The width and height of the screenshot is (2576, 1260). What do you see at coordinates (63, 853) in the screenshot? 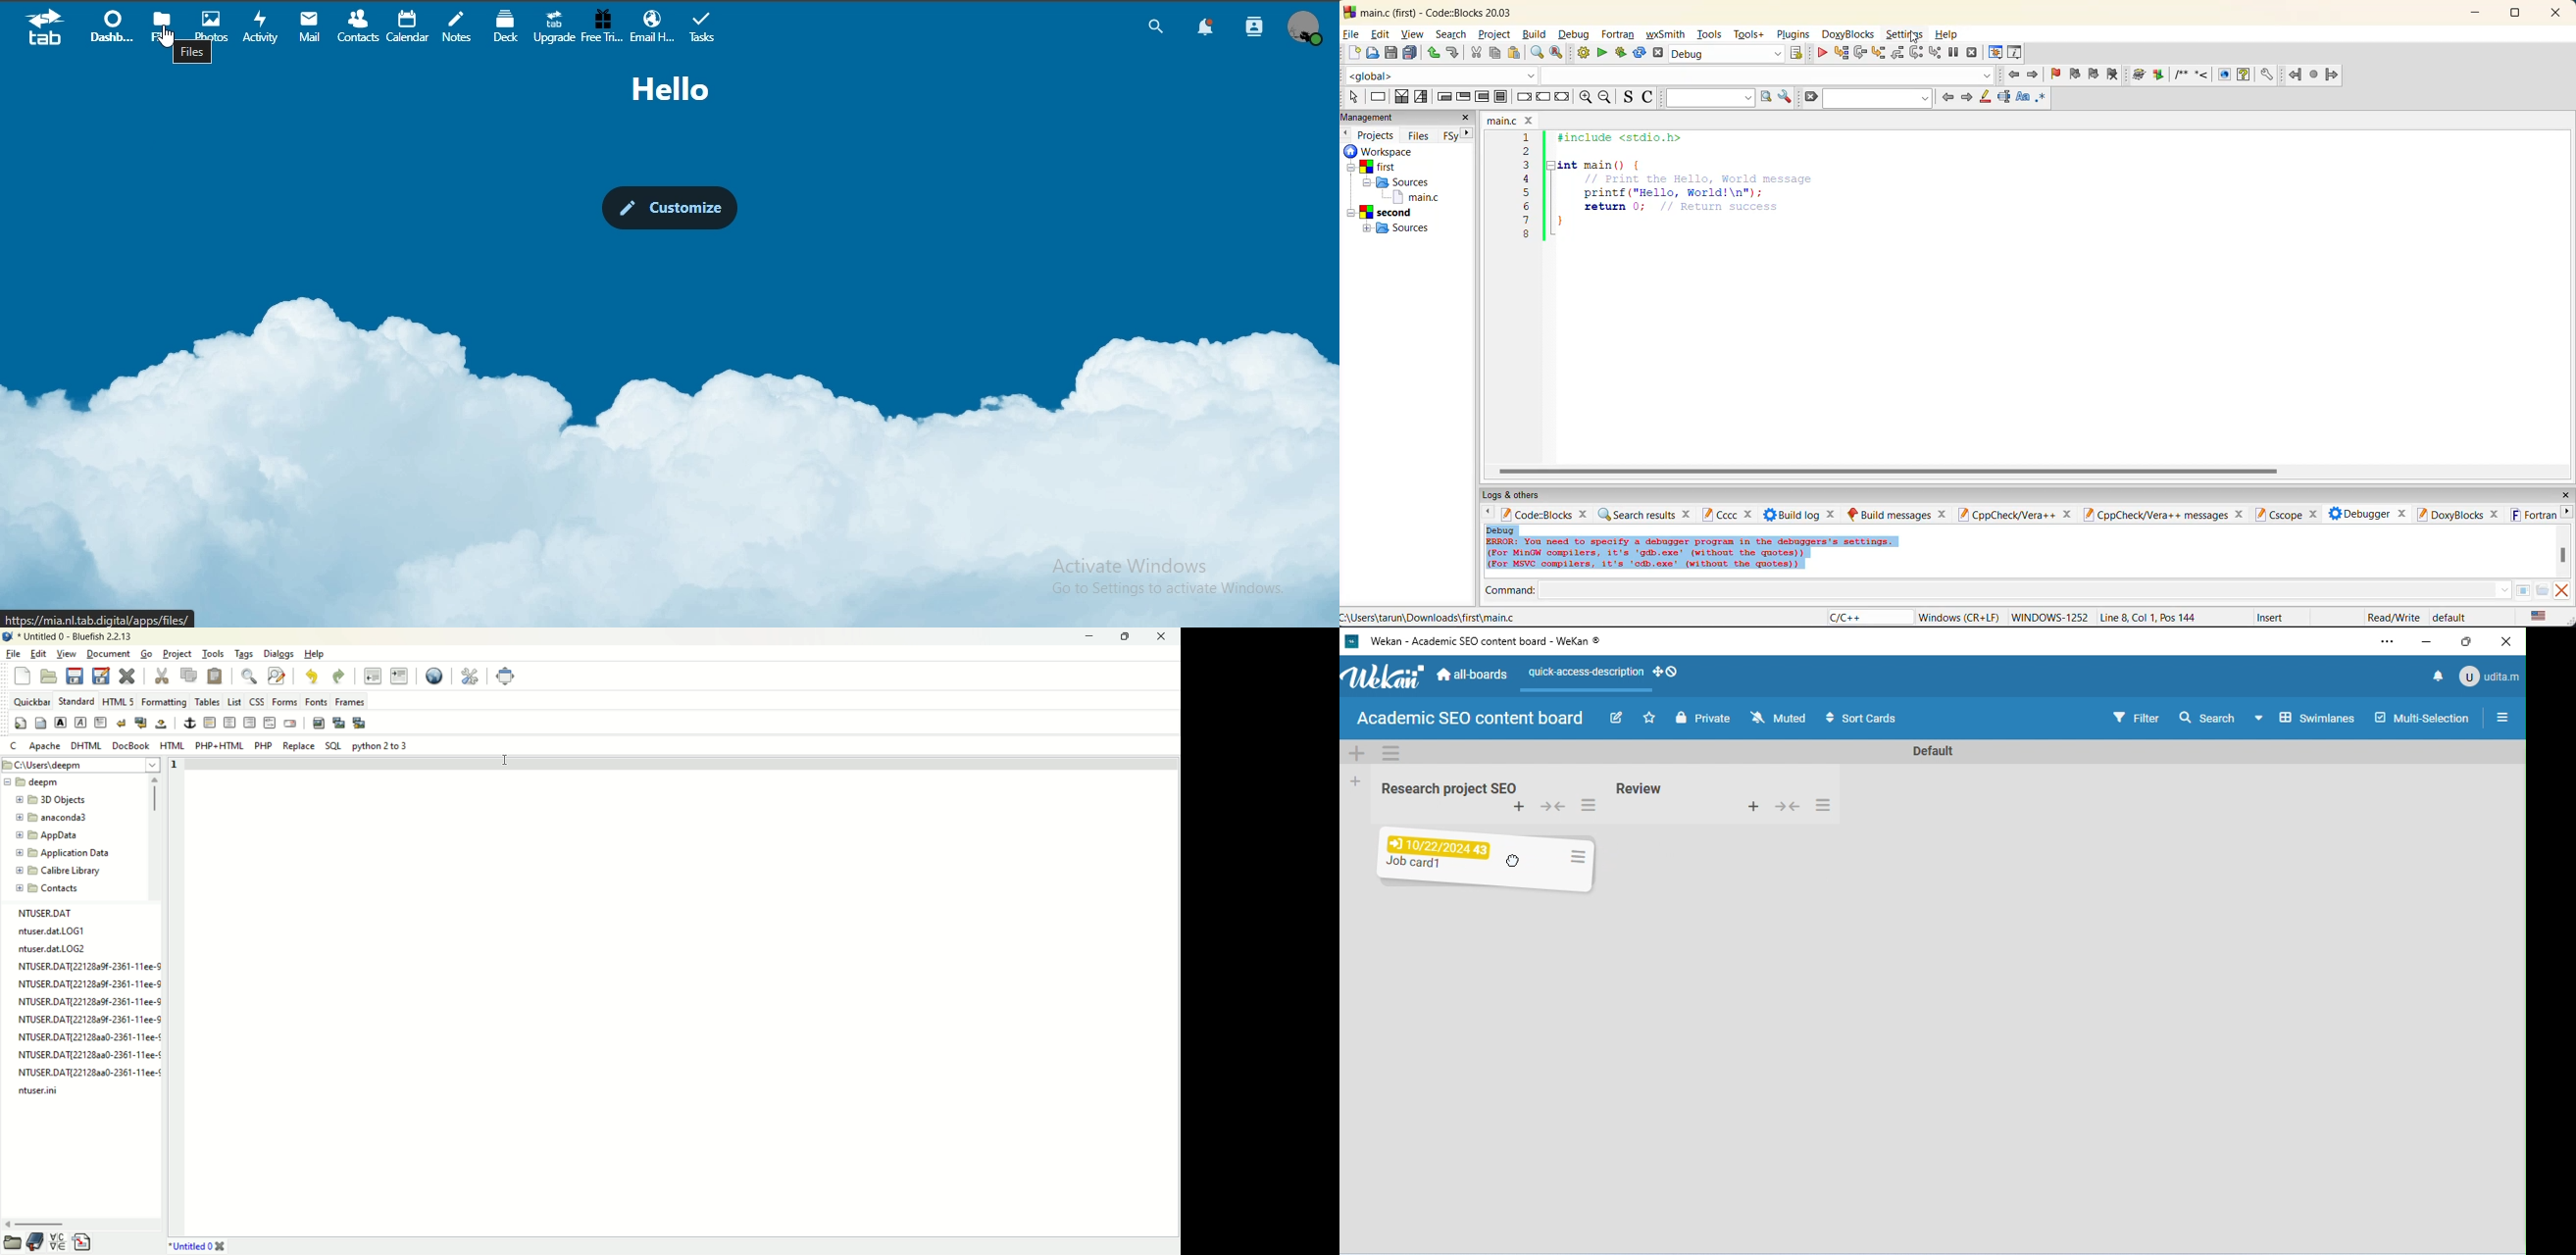
I see `Application Data` at bounding box center [63, 853].